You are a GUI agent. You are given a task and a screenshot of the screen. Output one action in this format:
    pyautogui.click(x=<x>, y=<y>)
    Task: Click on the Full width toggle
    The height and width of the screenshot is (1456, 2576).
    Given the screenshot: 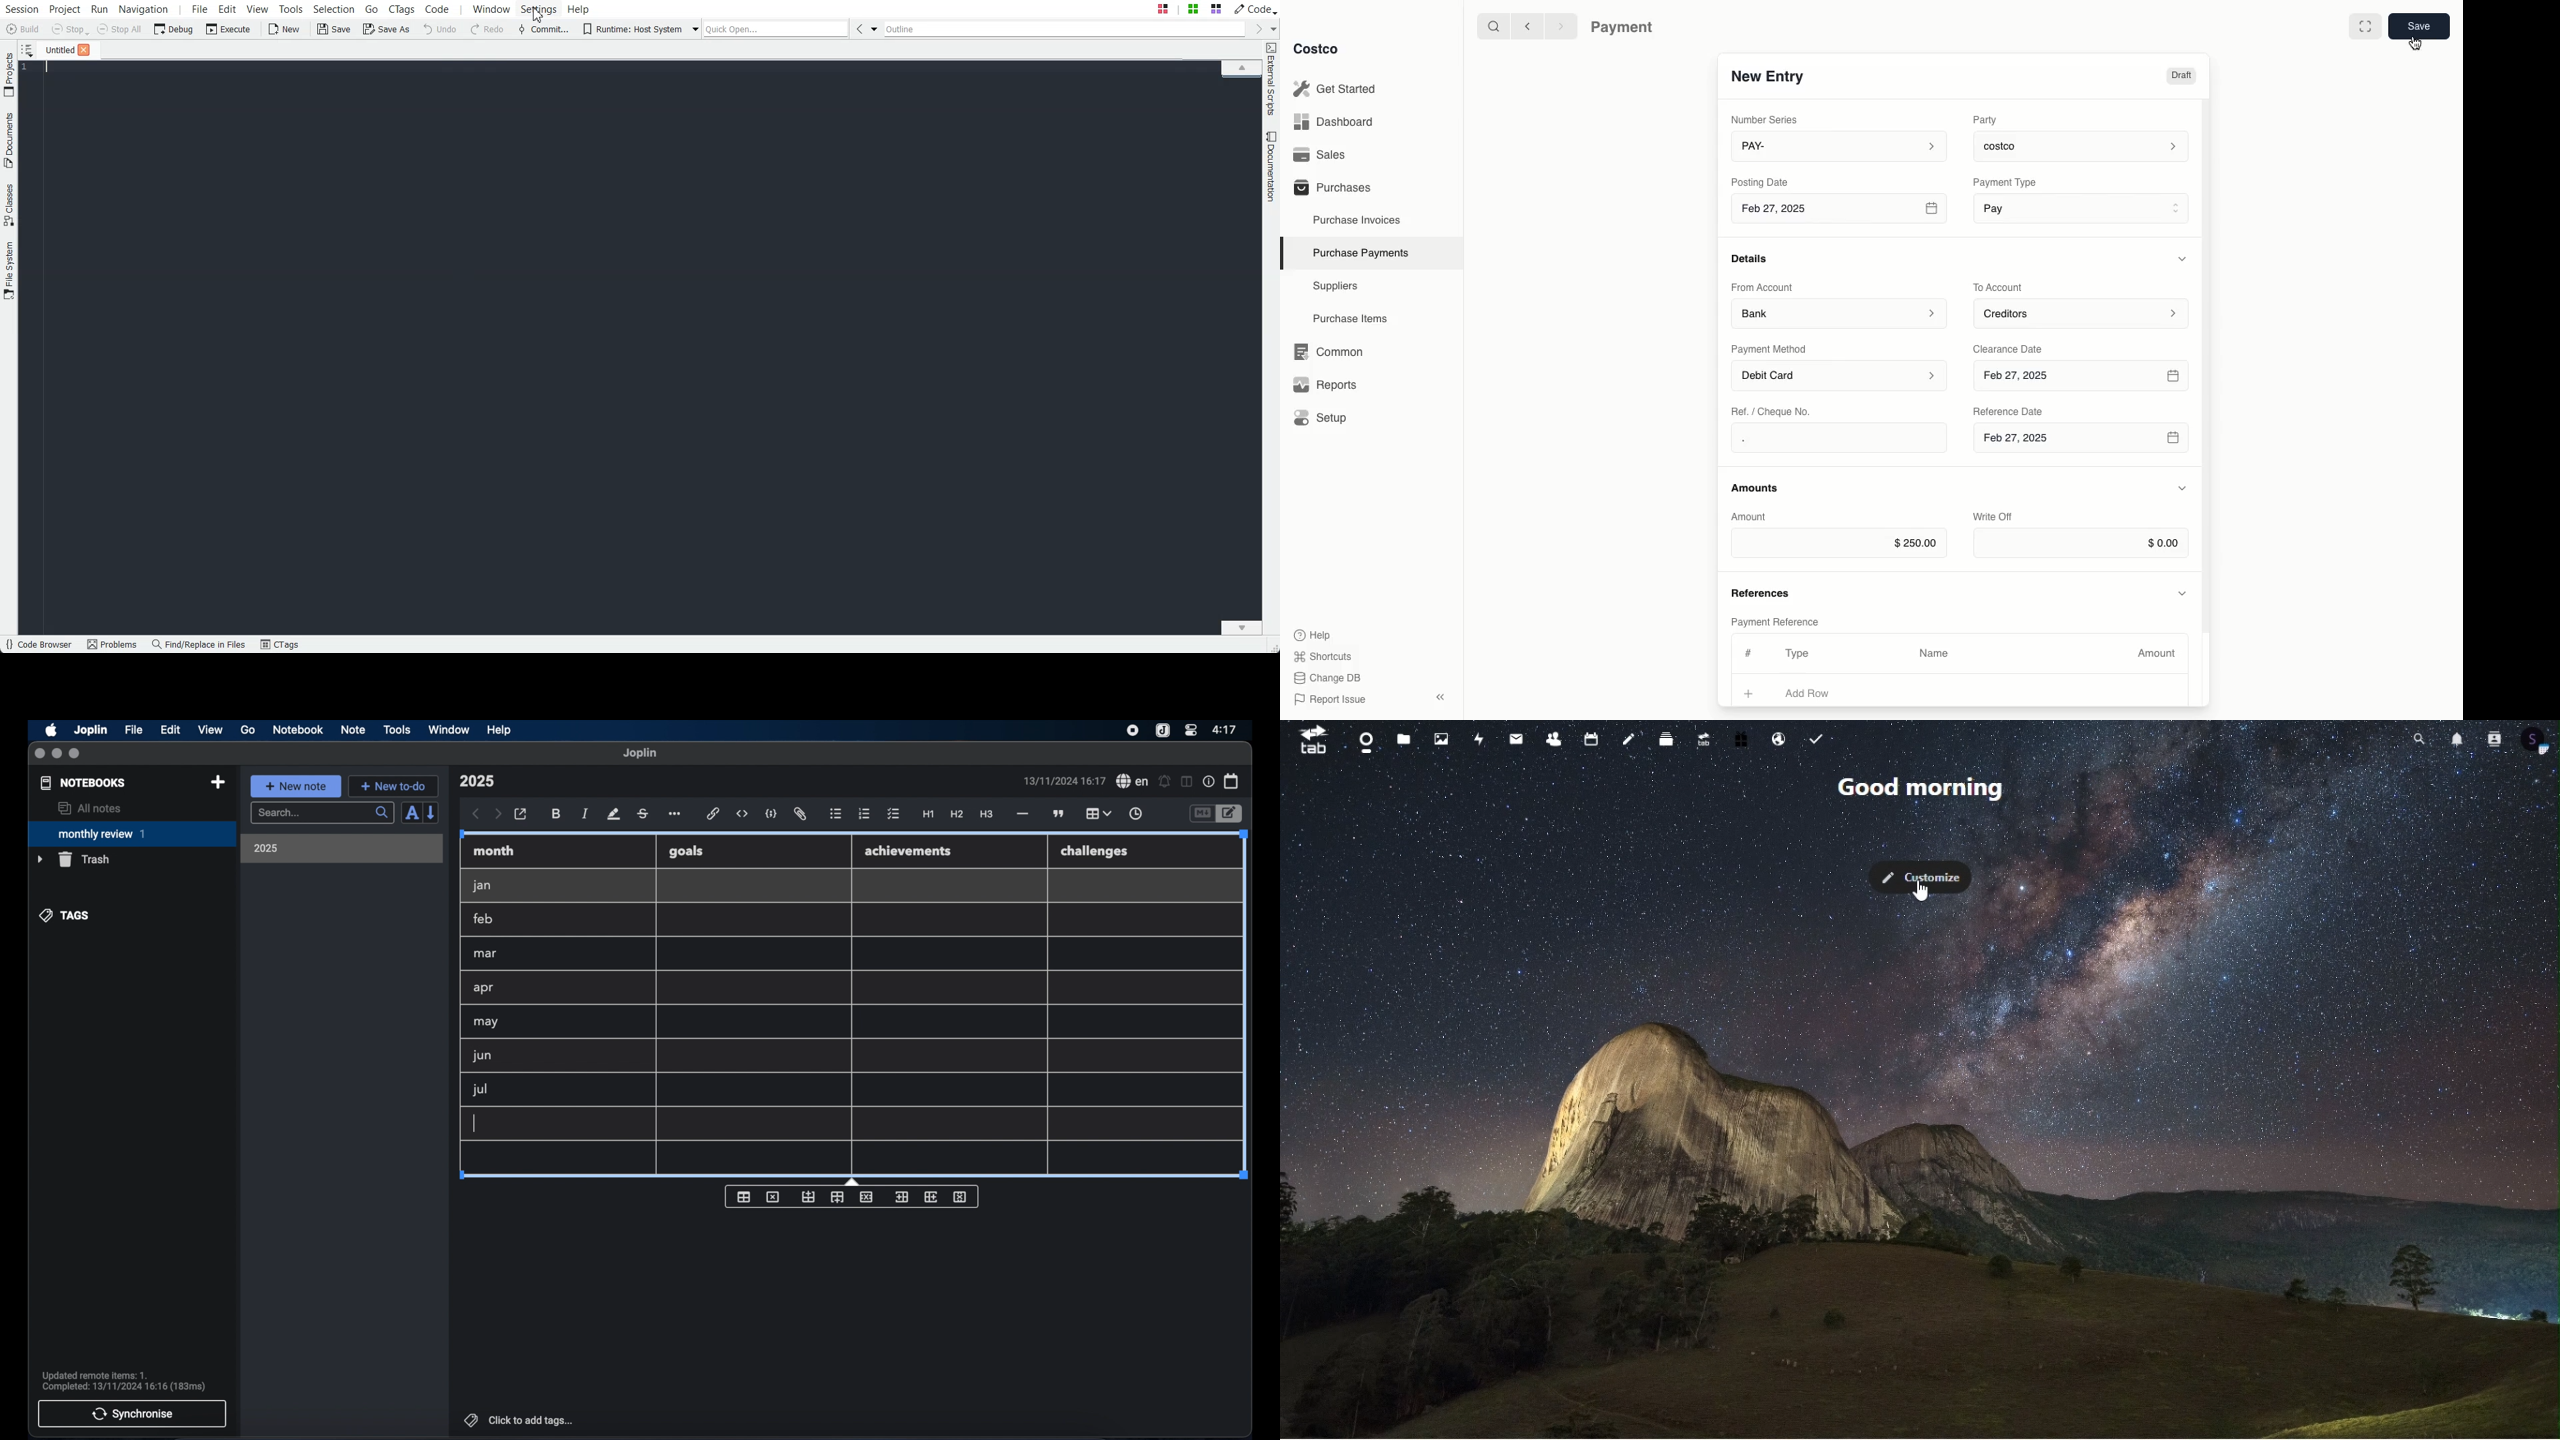 What is the action you would take?
    pyautogui.click(x=2366, y=29)
    